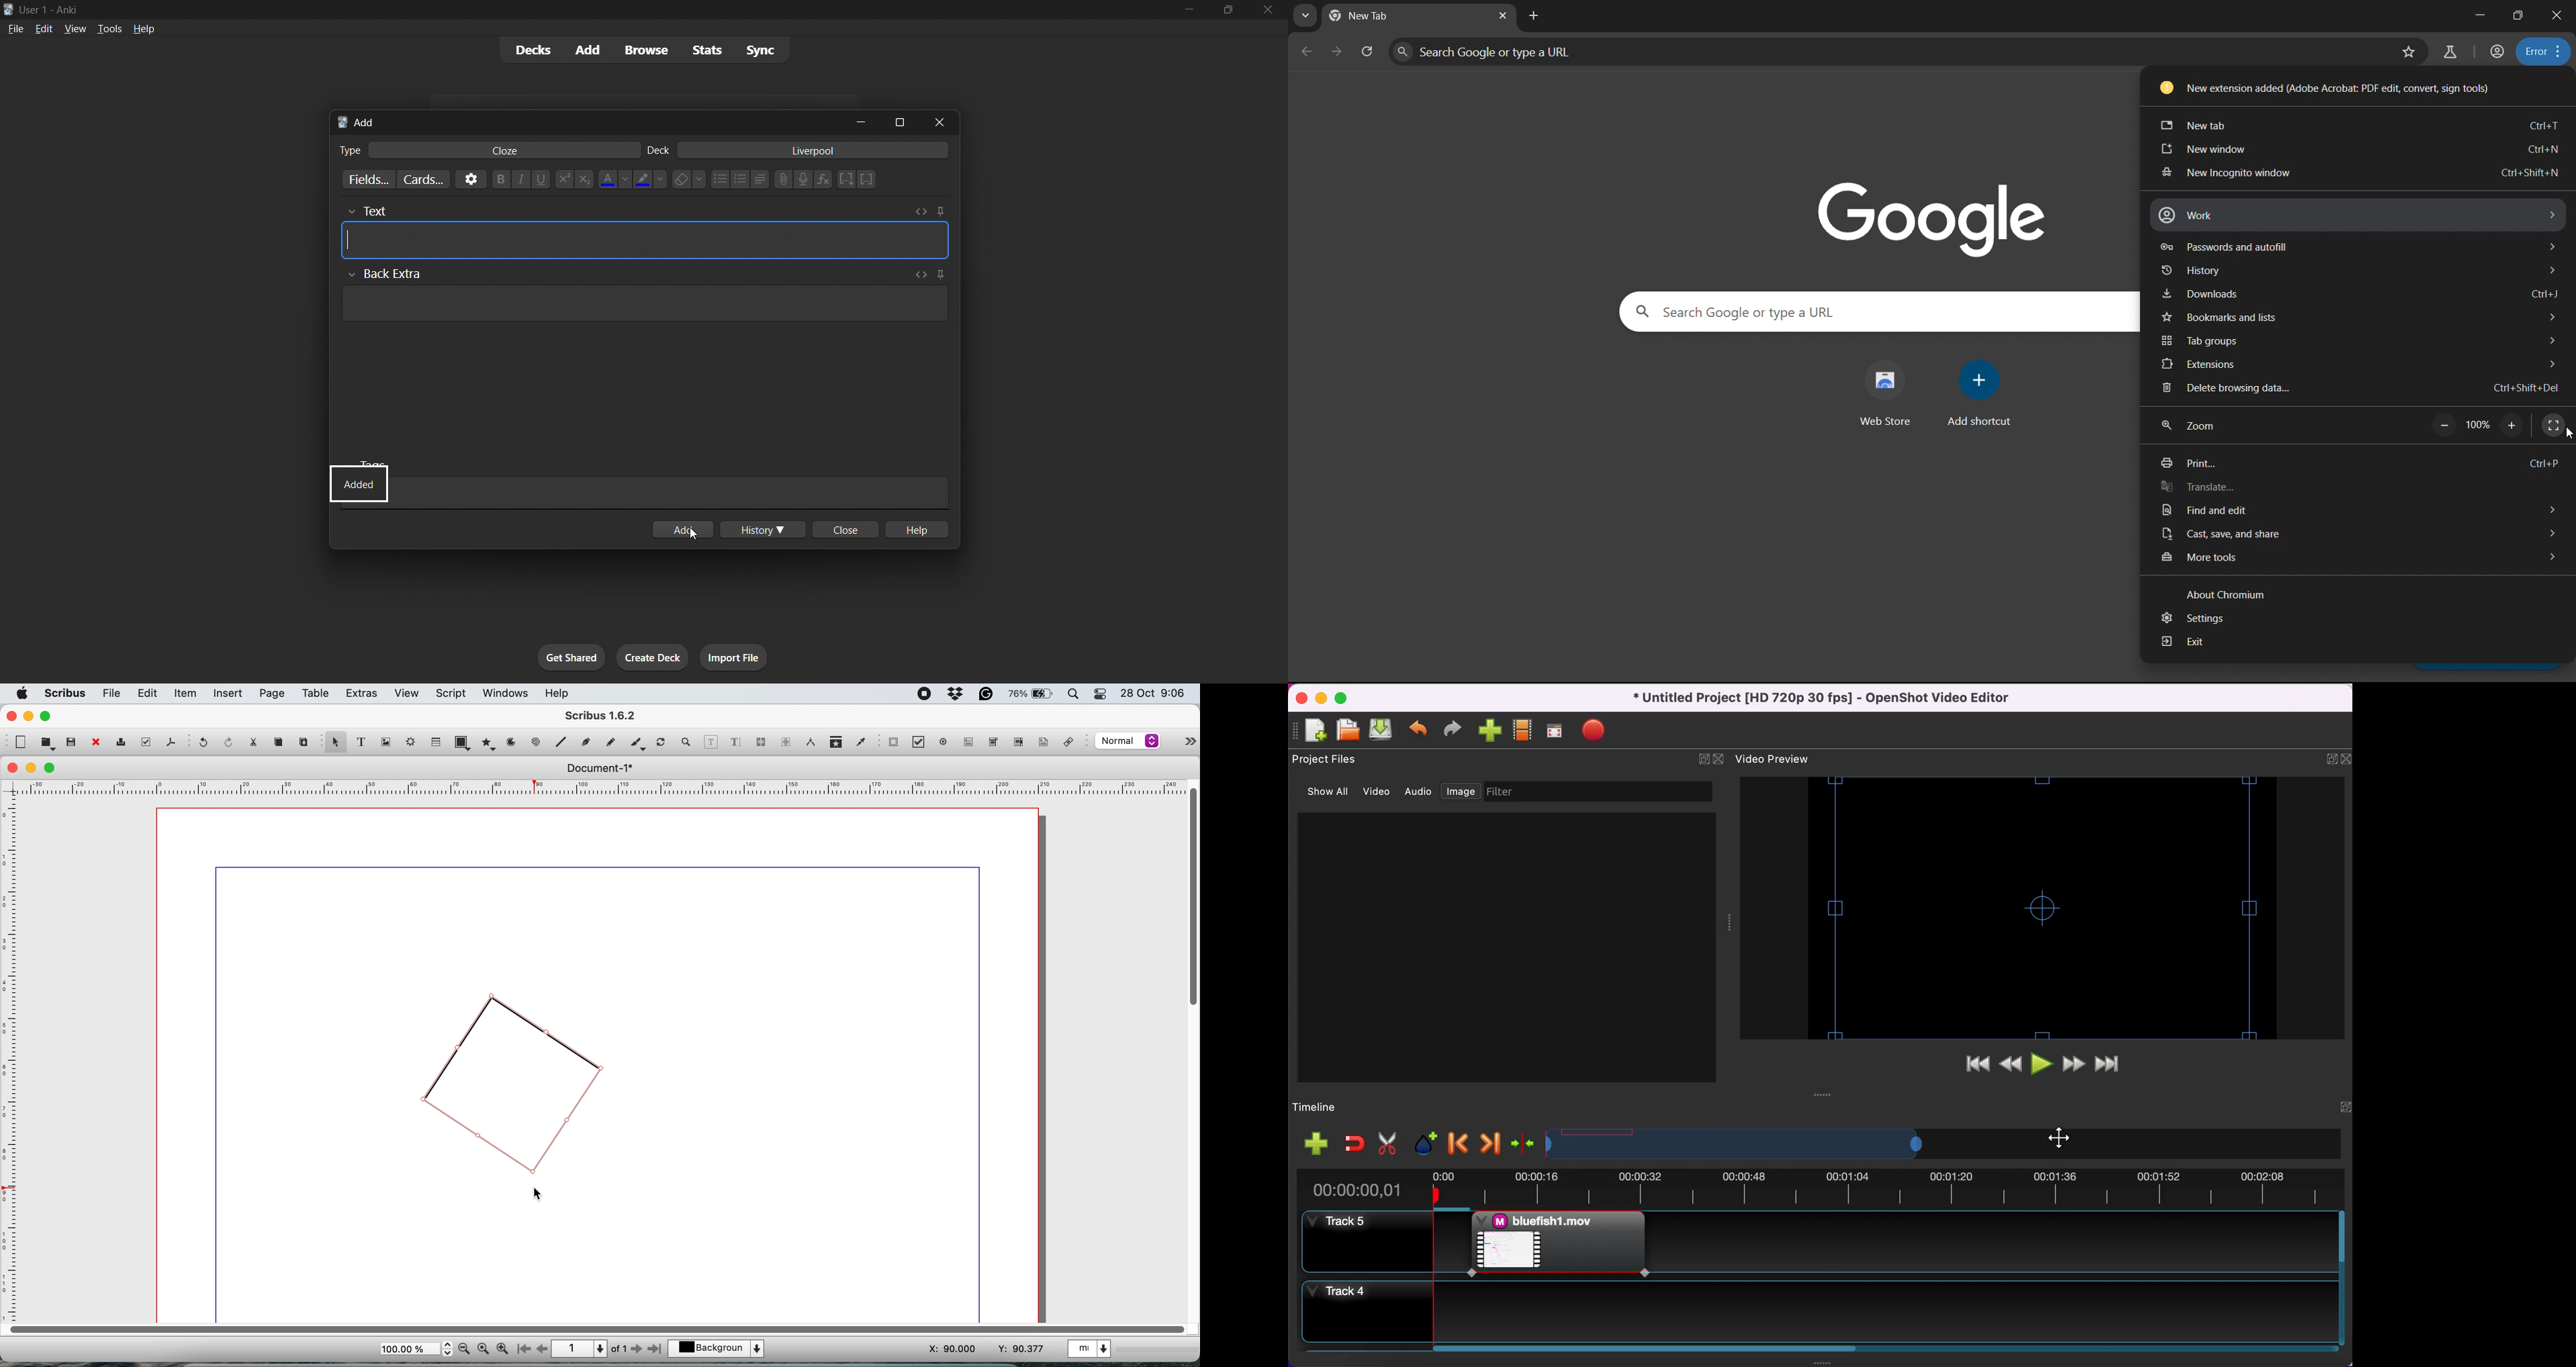  Describe the element at coordinates (1128, 742) in the screenshot. I see `image quality` at that location.